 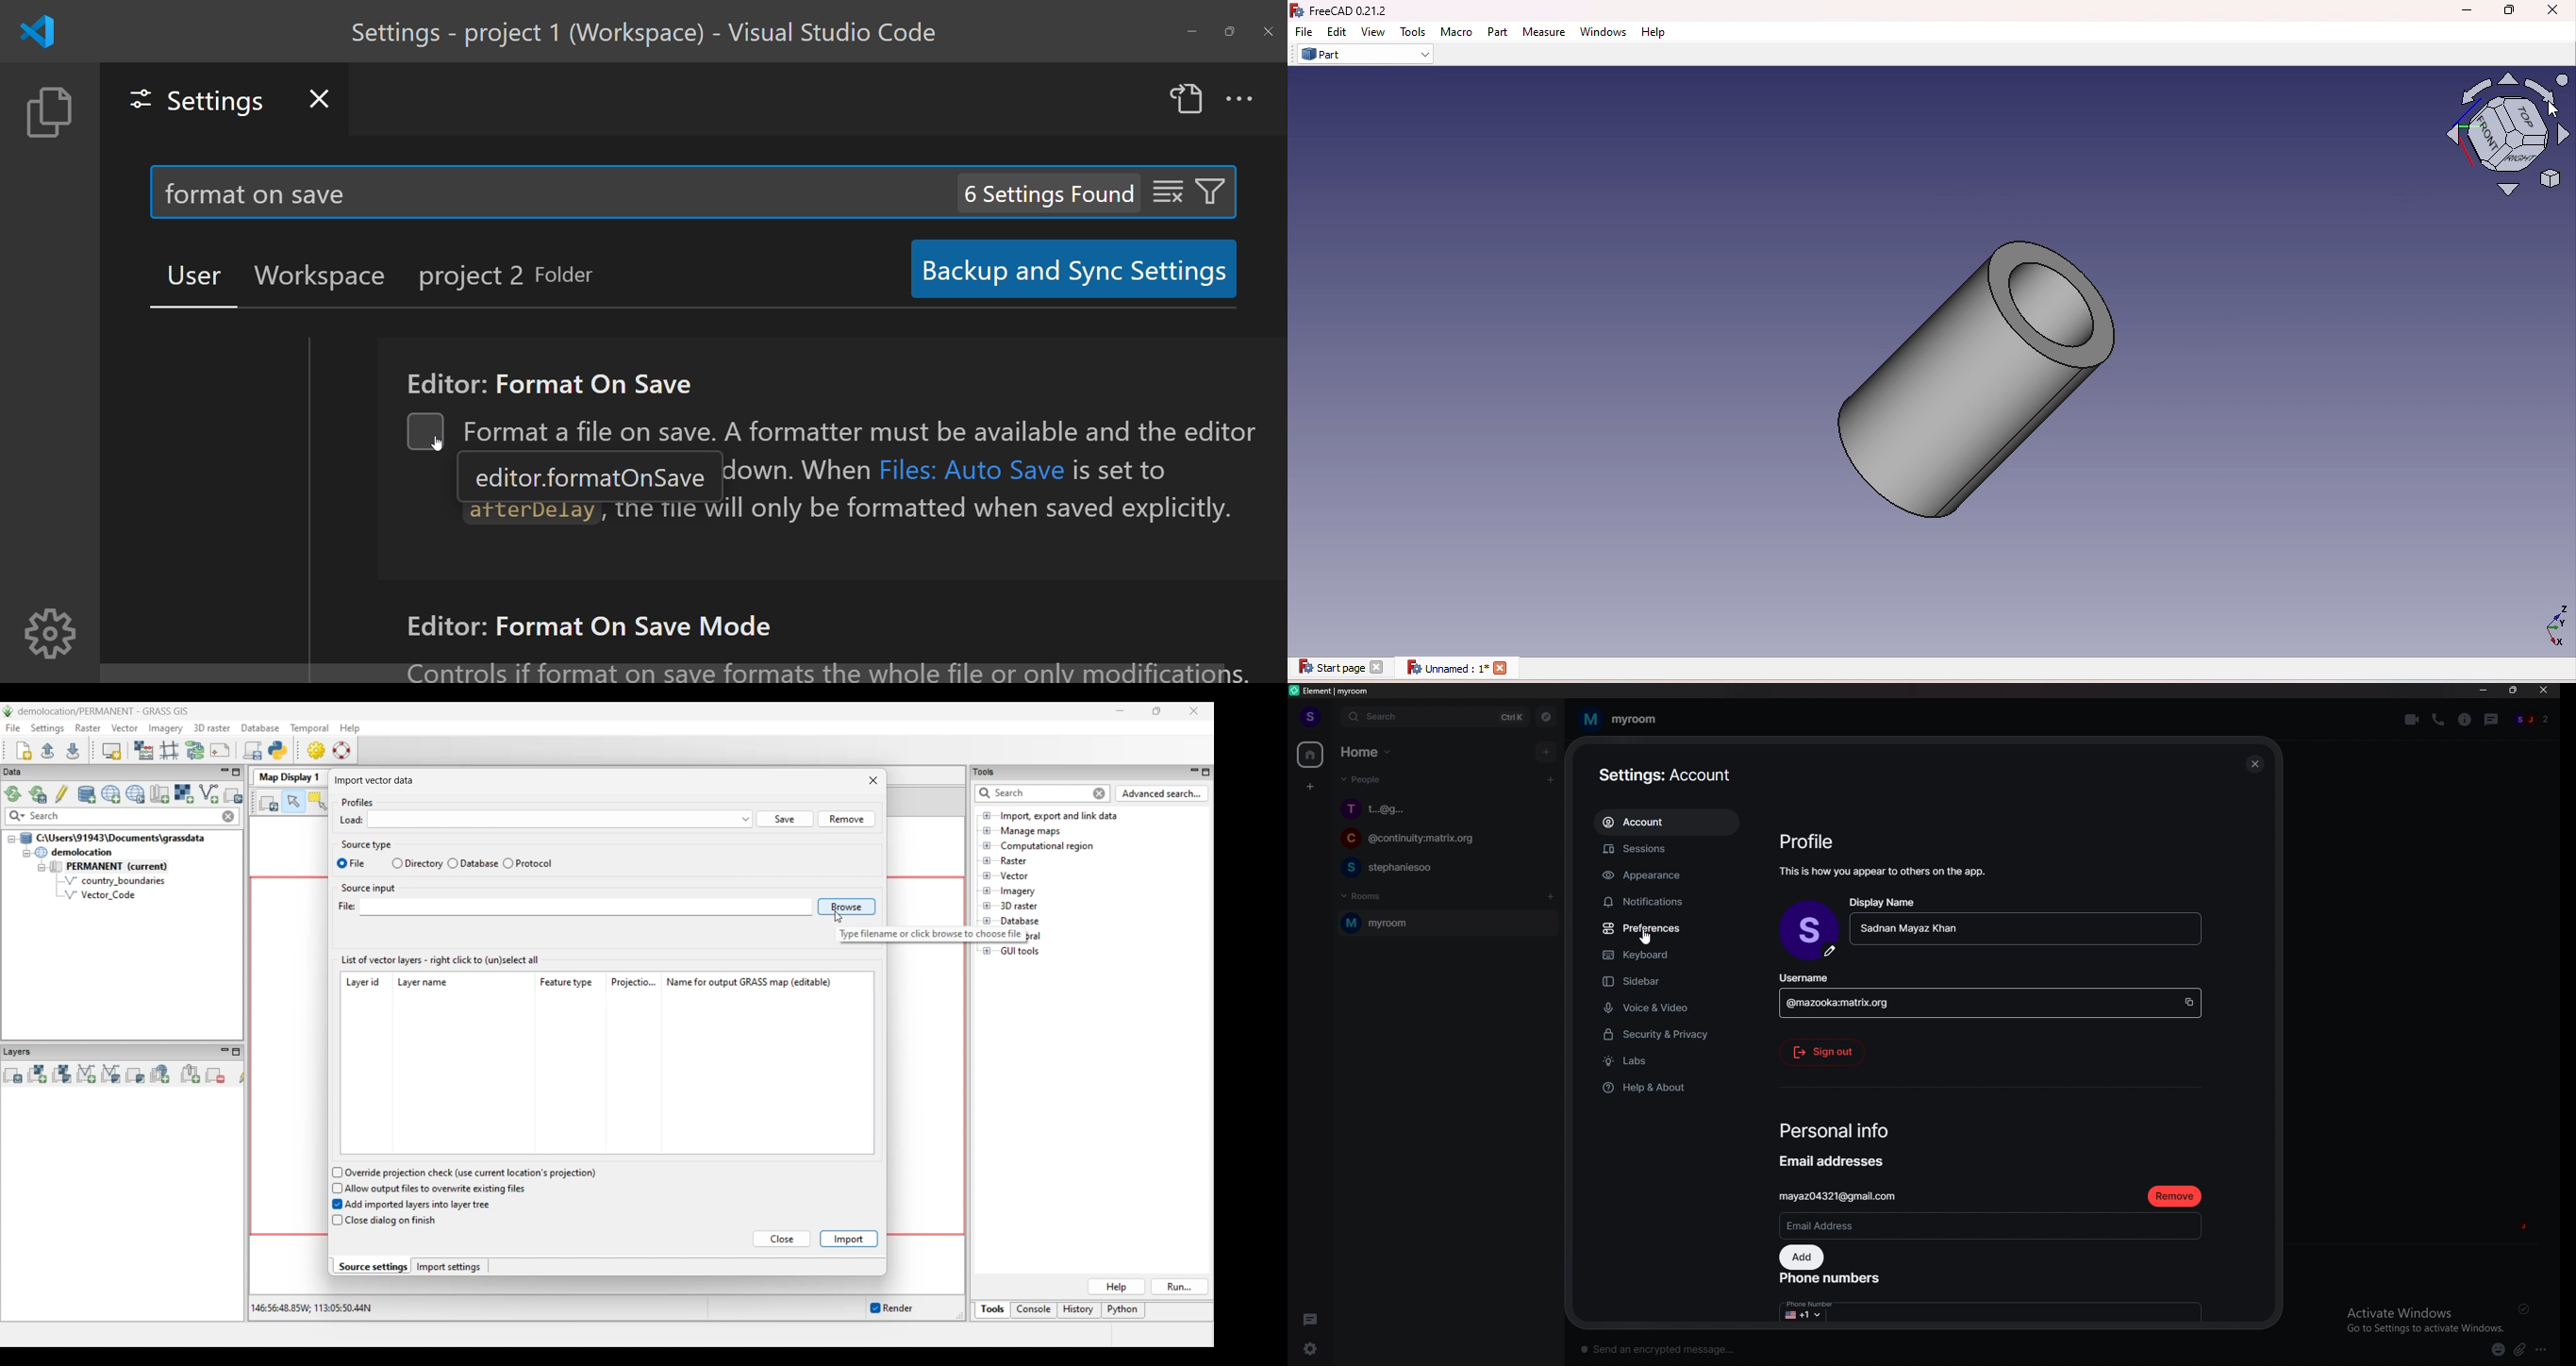 I want to click on people, so click(x=2533, y=720).